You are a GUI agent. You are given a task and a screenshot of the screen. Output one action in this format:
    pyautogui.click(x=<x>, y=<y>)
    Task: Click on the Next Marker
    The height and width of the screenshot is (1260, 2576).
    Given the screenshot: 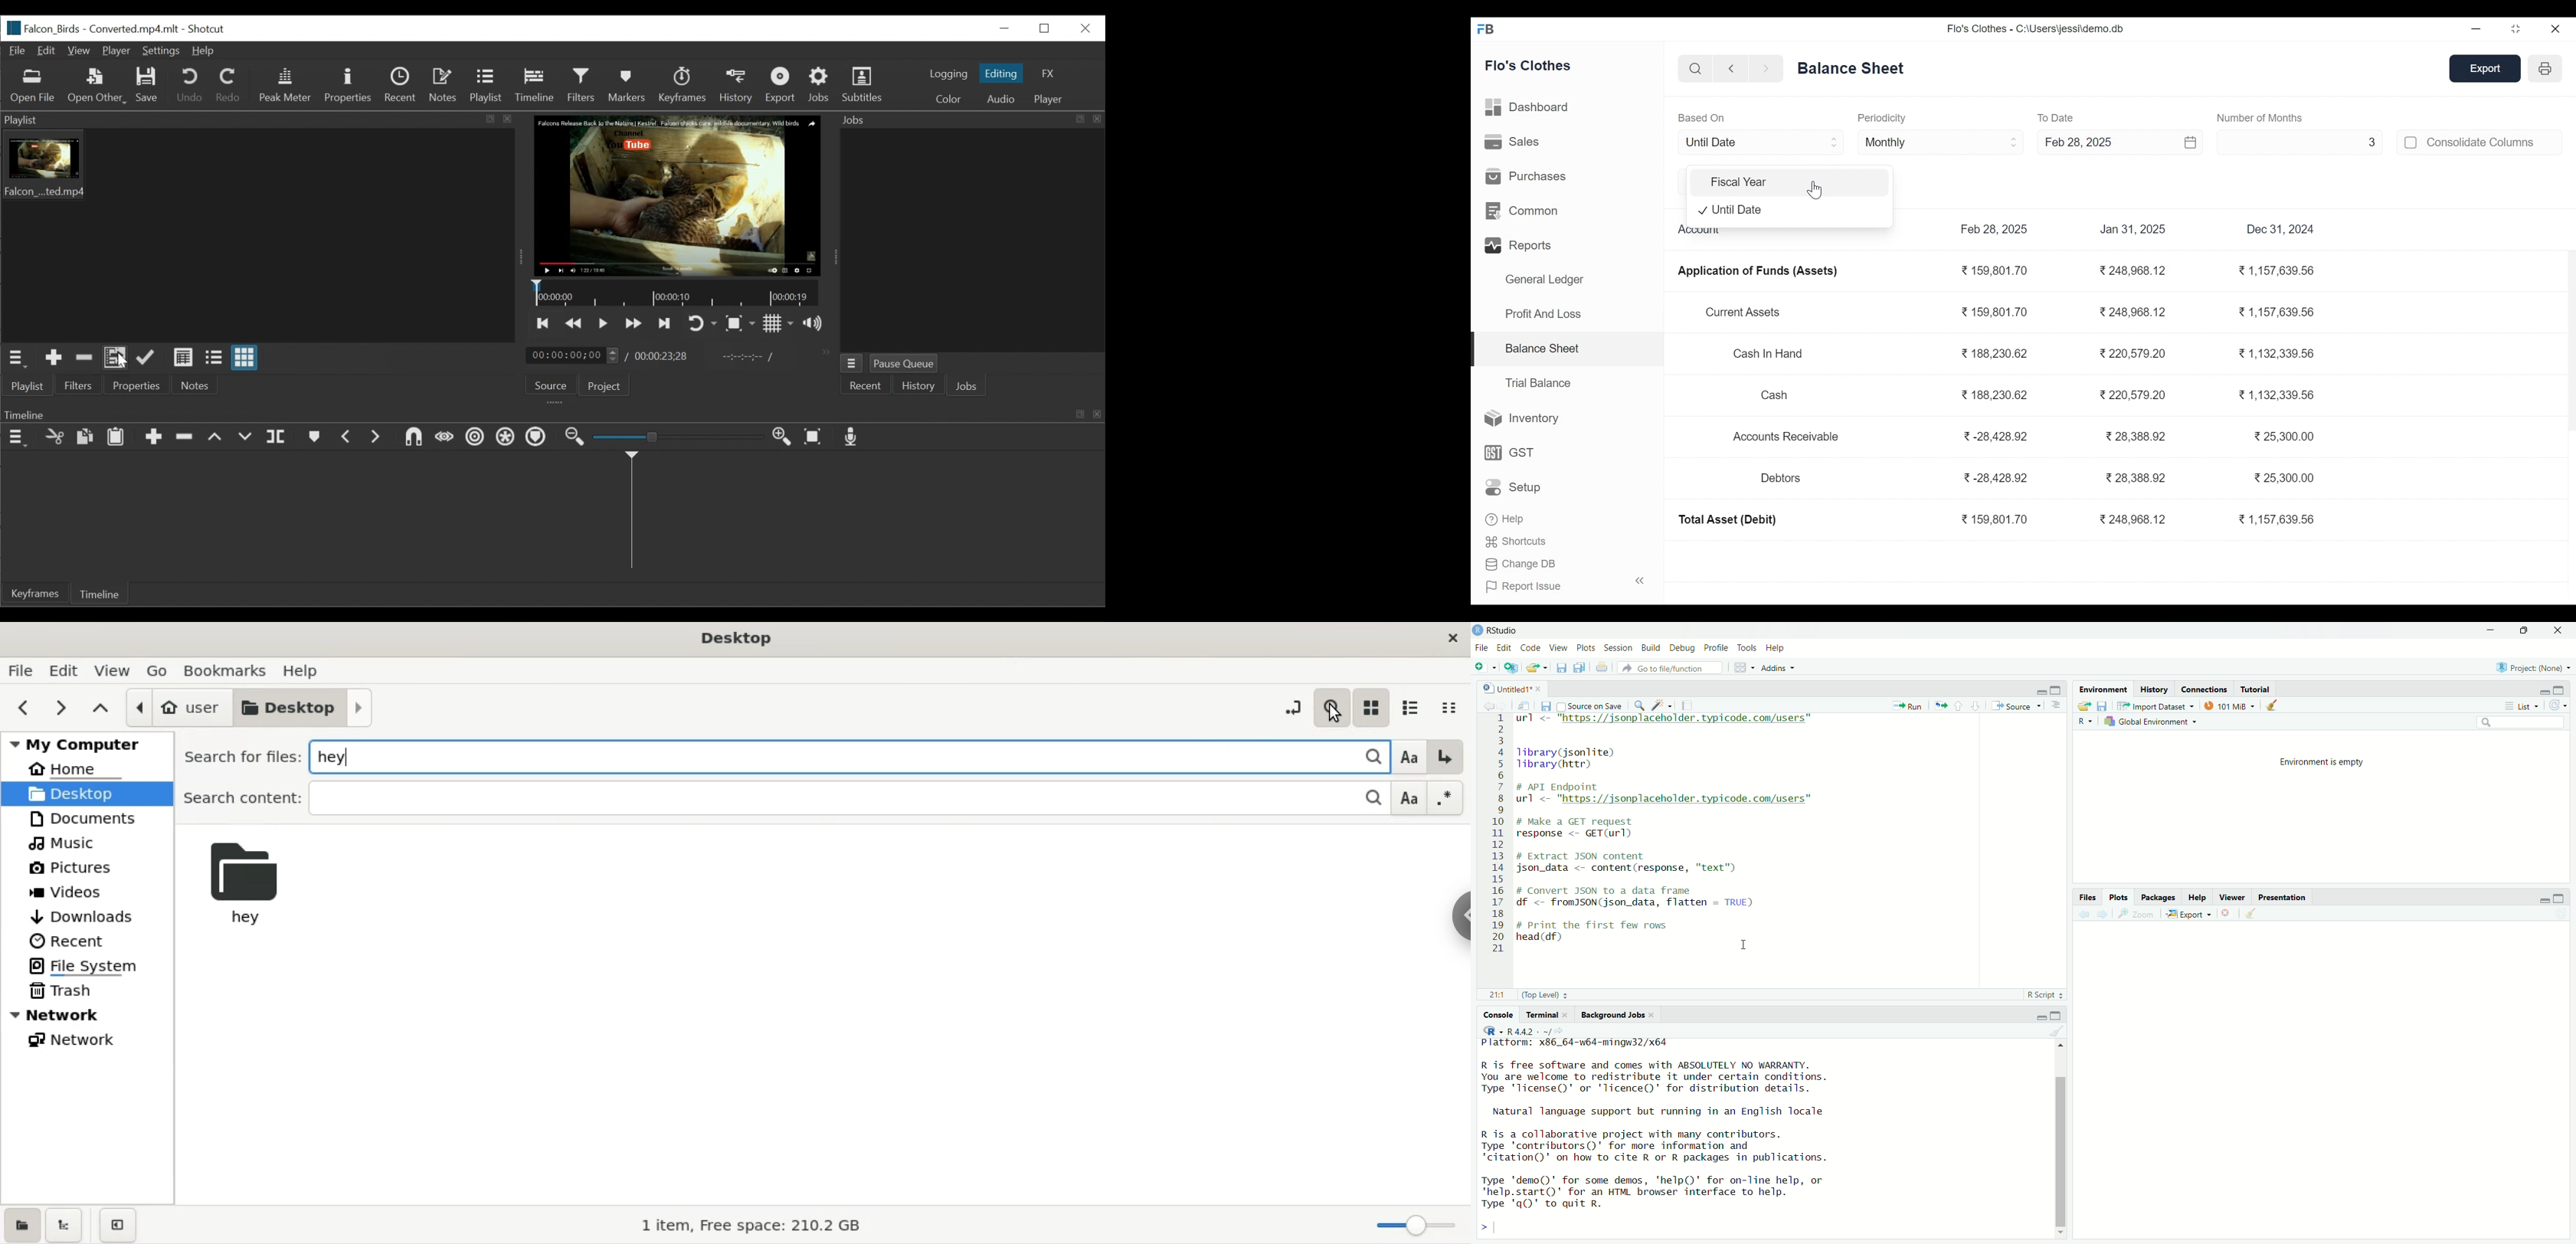 What is the action you would take?
    pyautogui.click(x=377, y=437)
    